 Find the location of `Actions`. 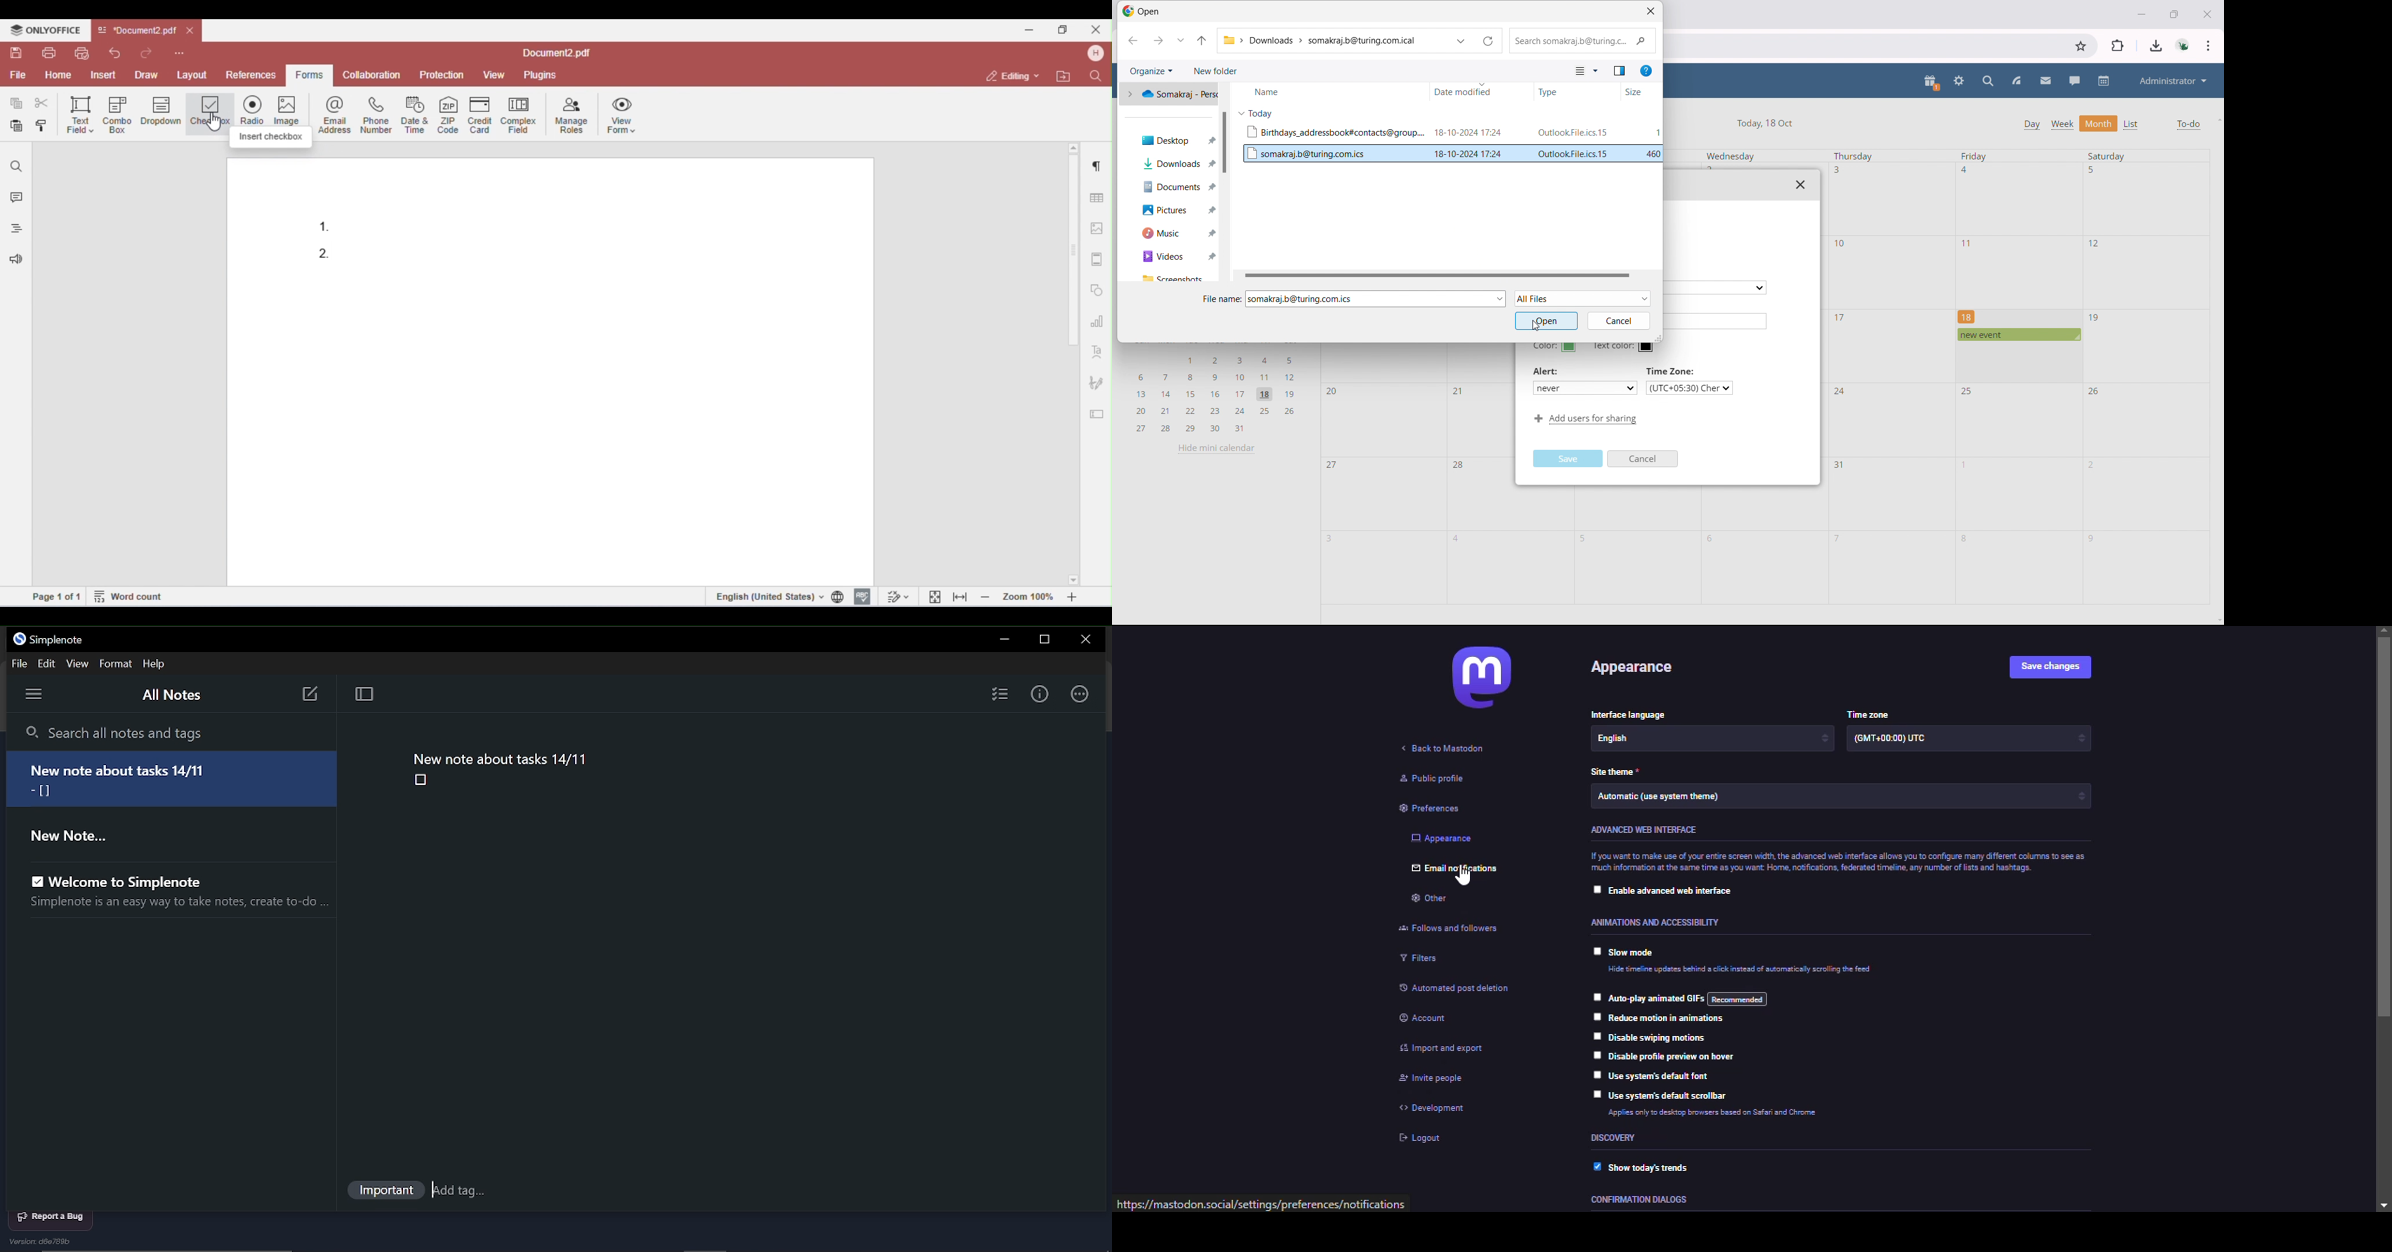

Actions is located at coordinates (1082, 692).